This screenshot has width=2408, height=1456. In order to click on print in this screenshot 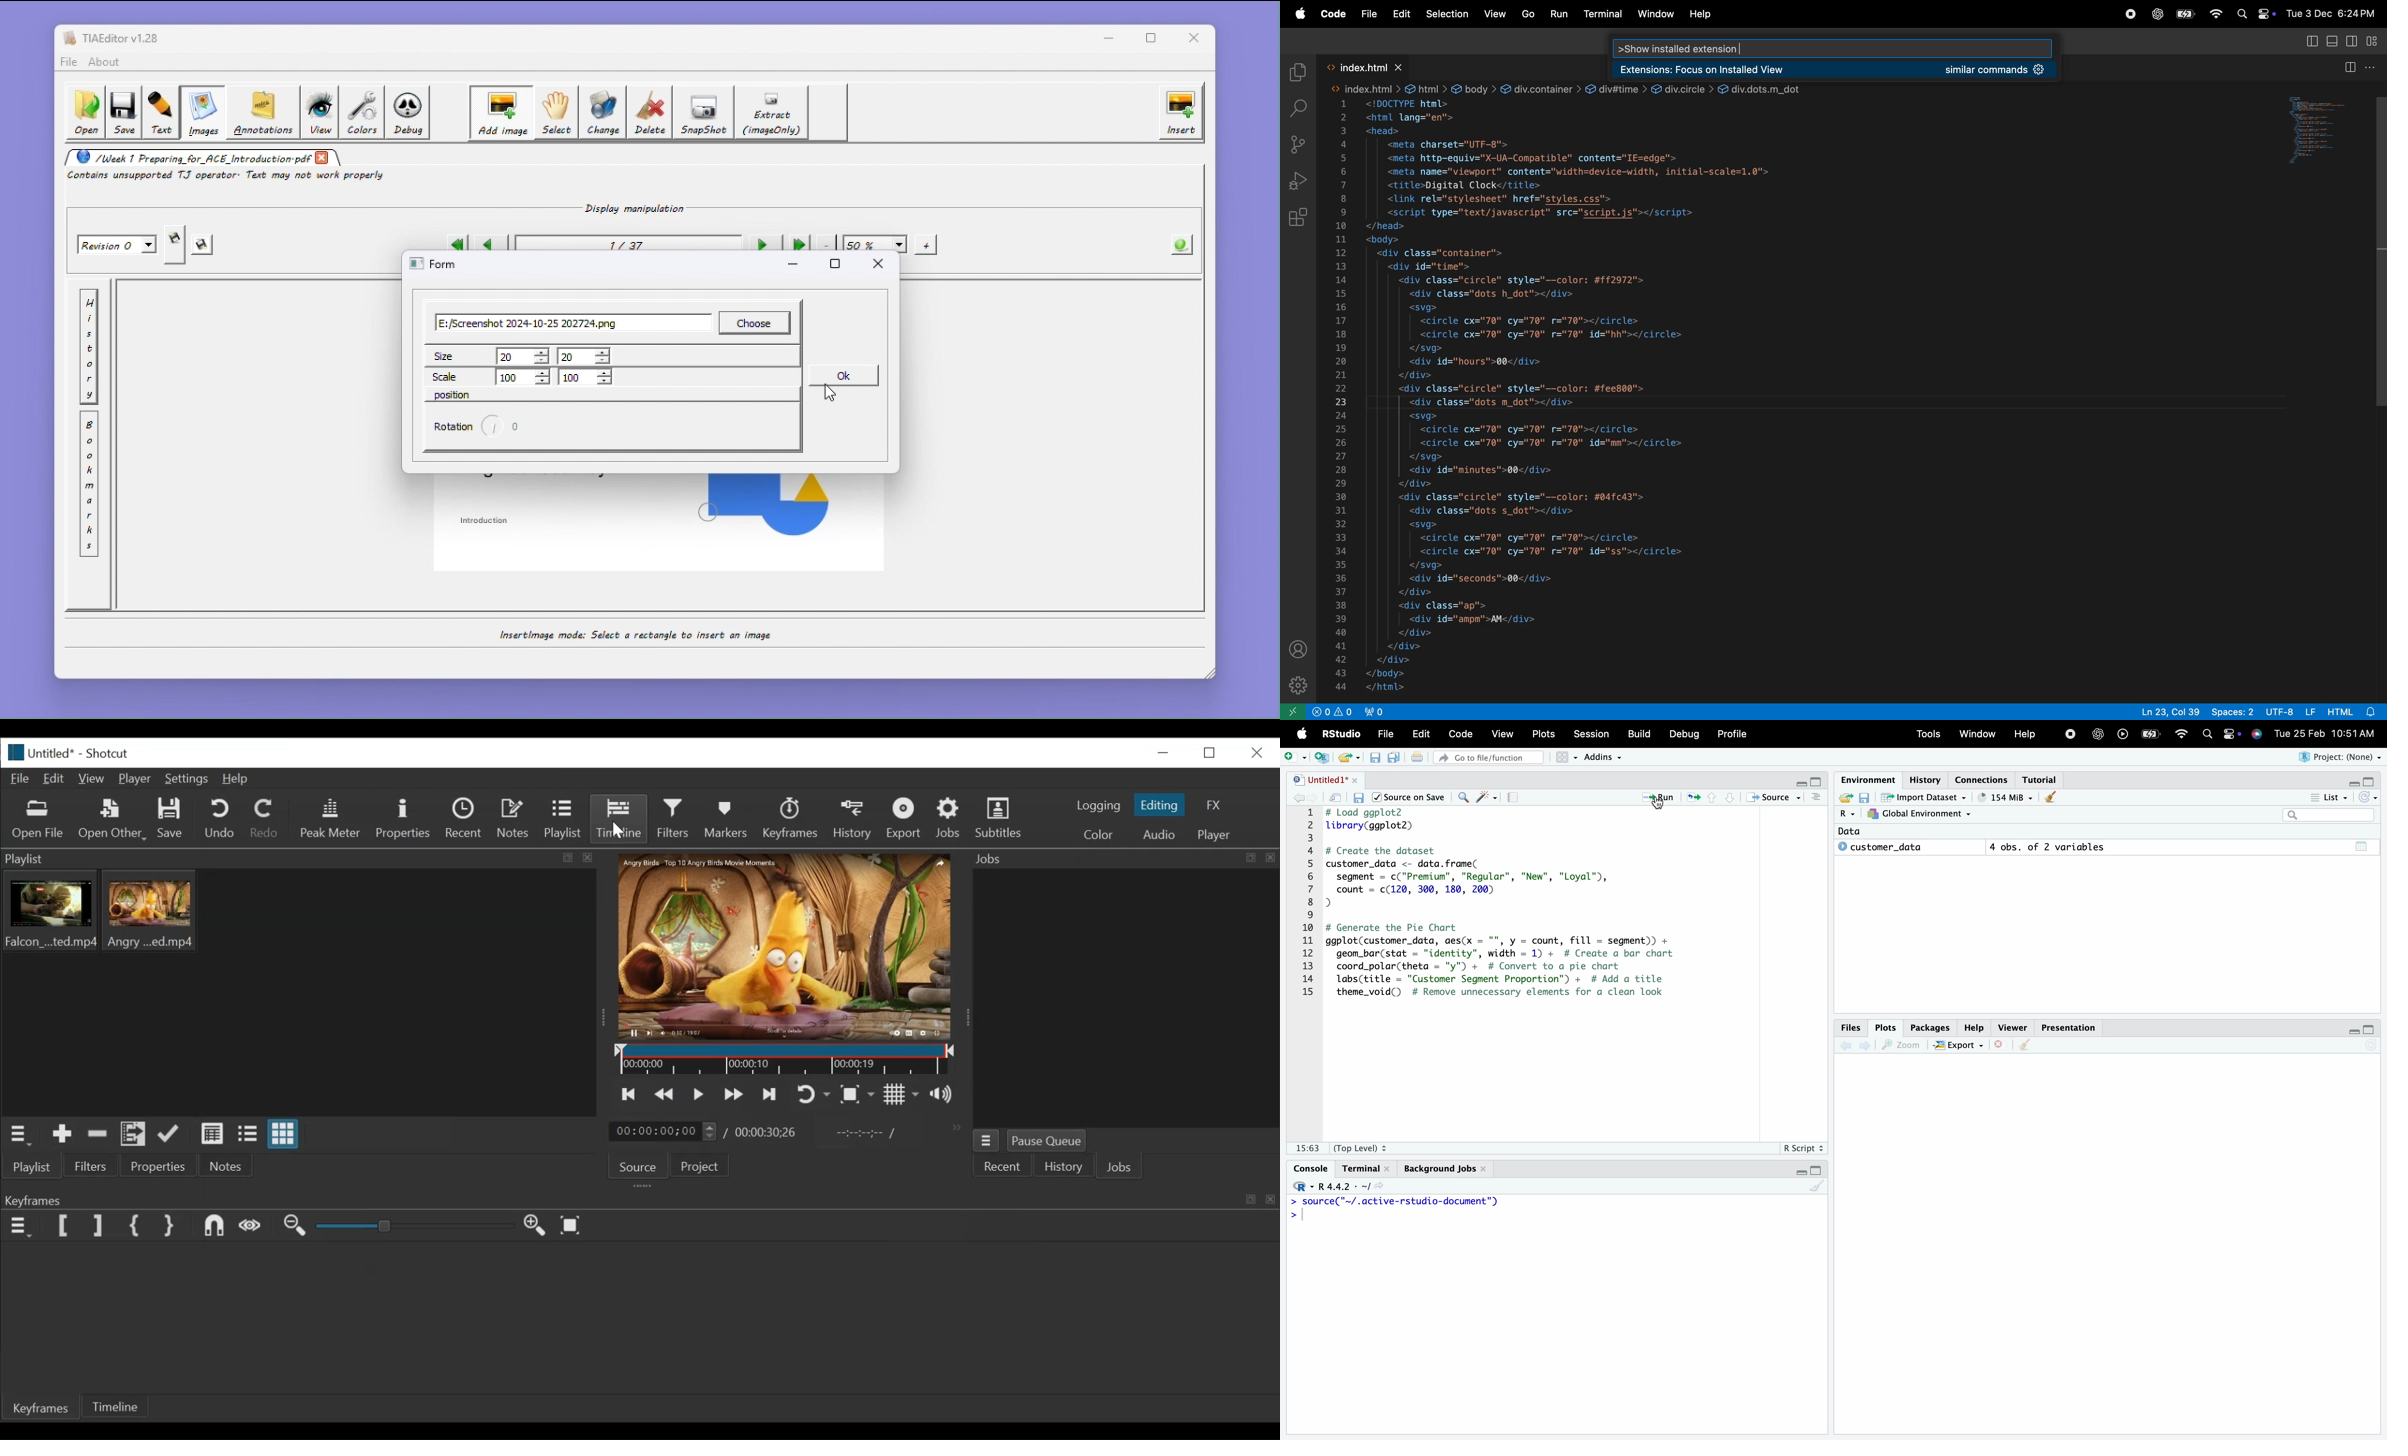, I will do `click(1422, 760)`.